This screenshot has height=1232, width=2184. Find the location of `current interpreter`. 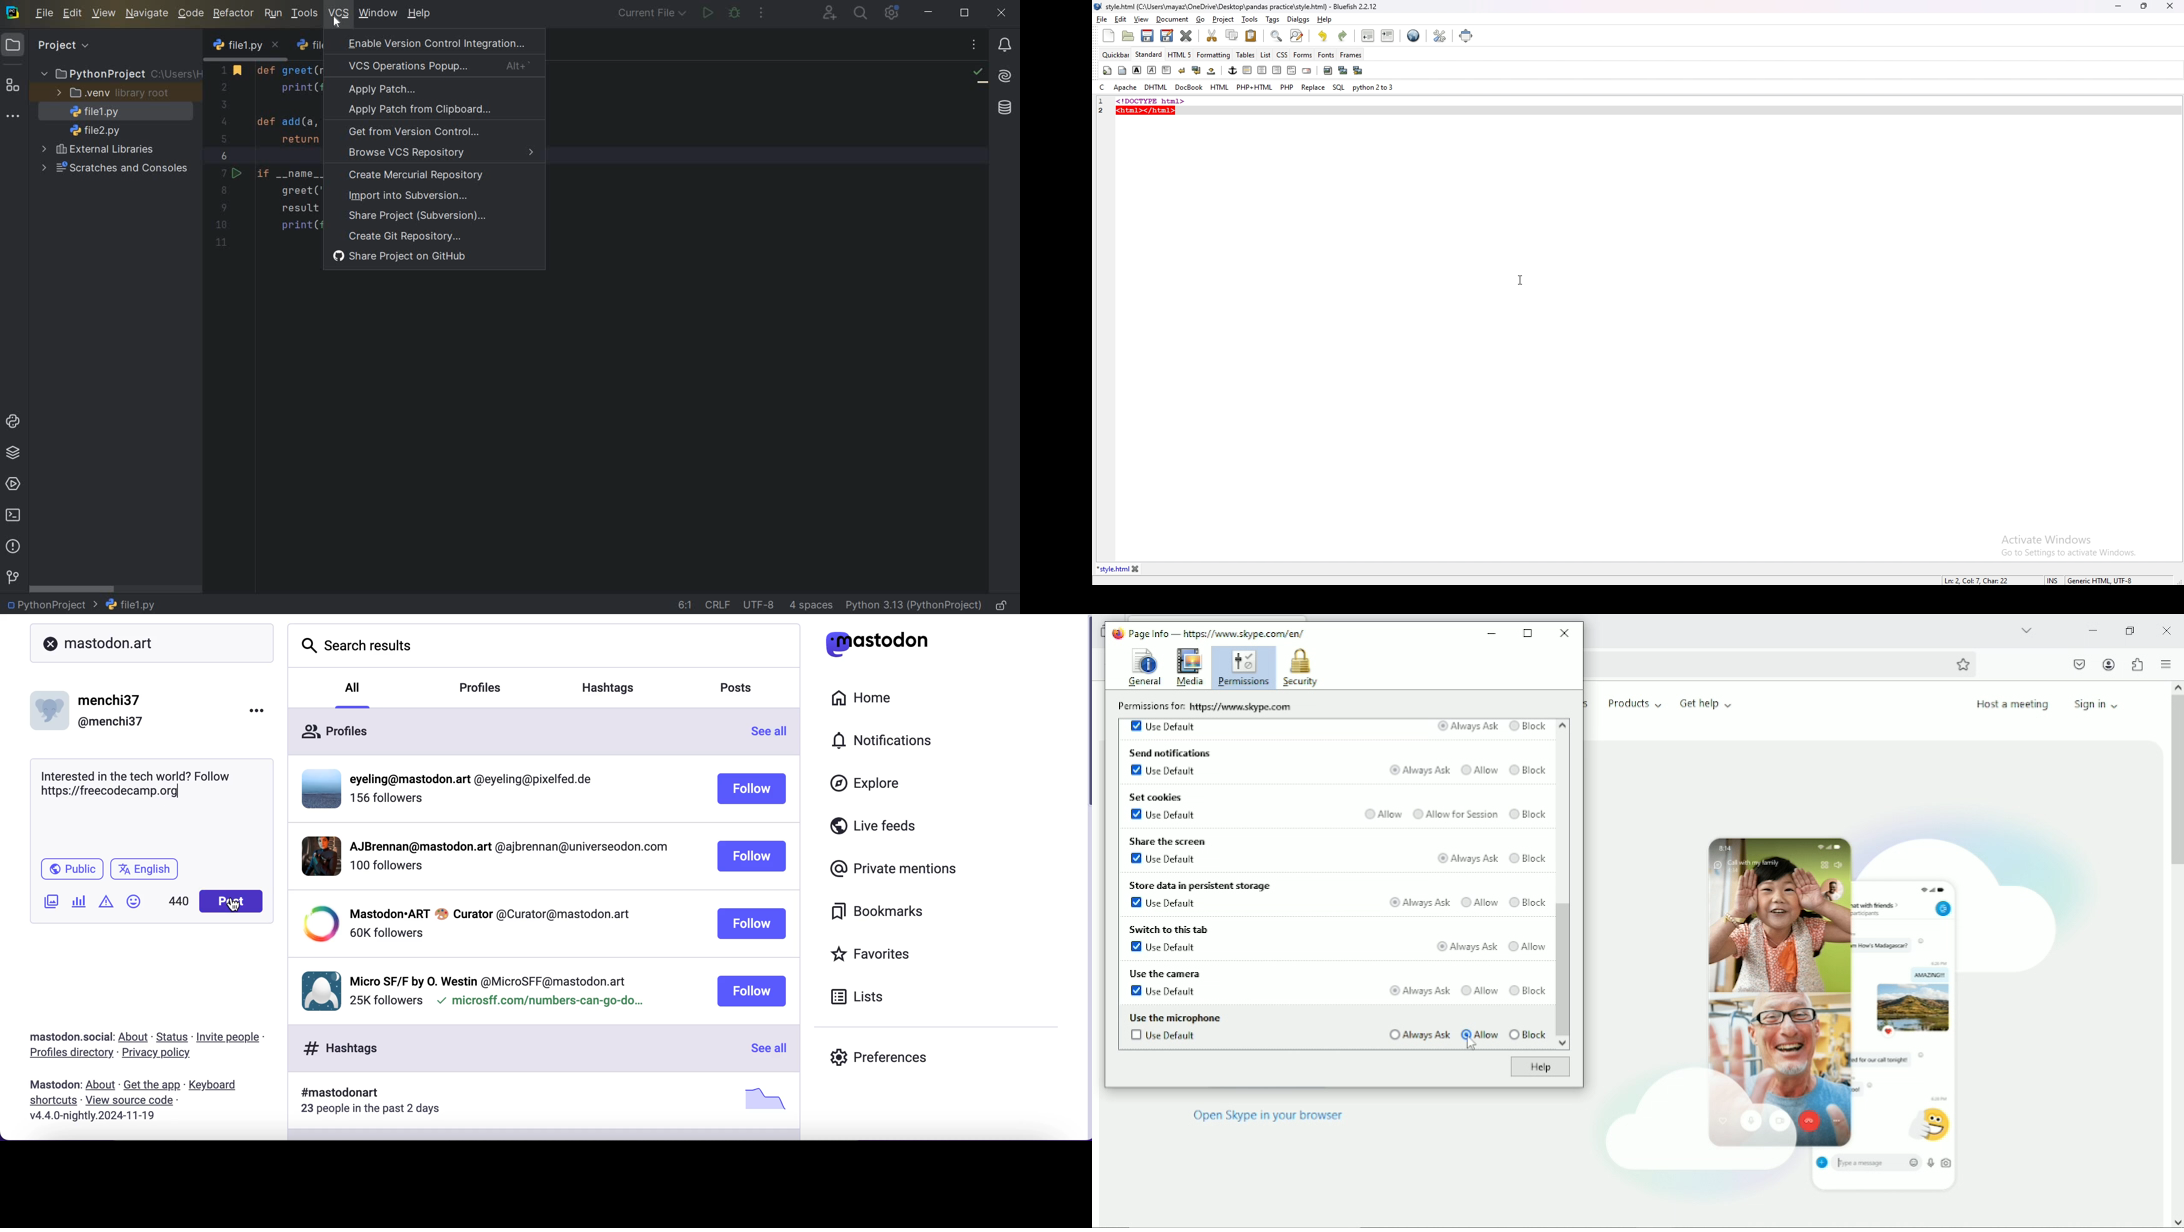

current interpreter is located at coordinates (913, 605).